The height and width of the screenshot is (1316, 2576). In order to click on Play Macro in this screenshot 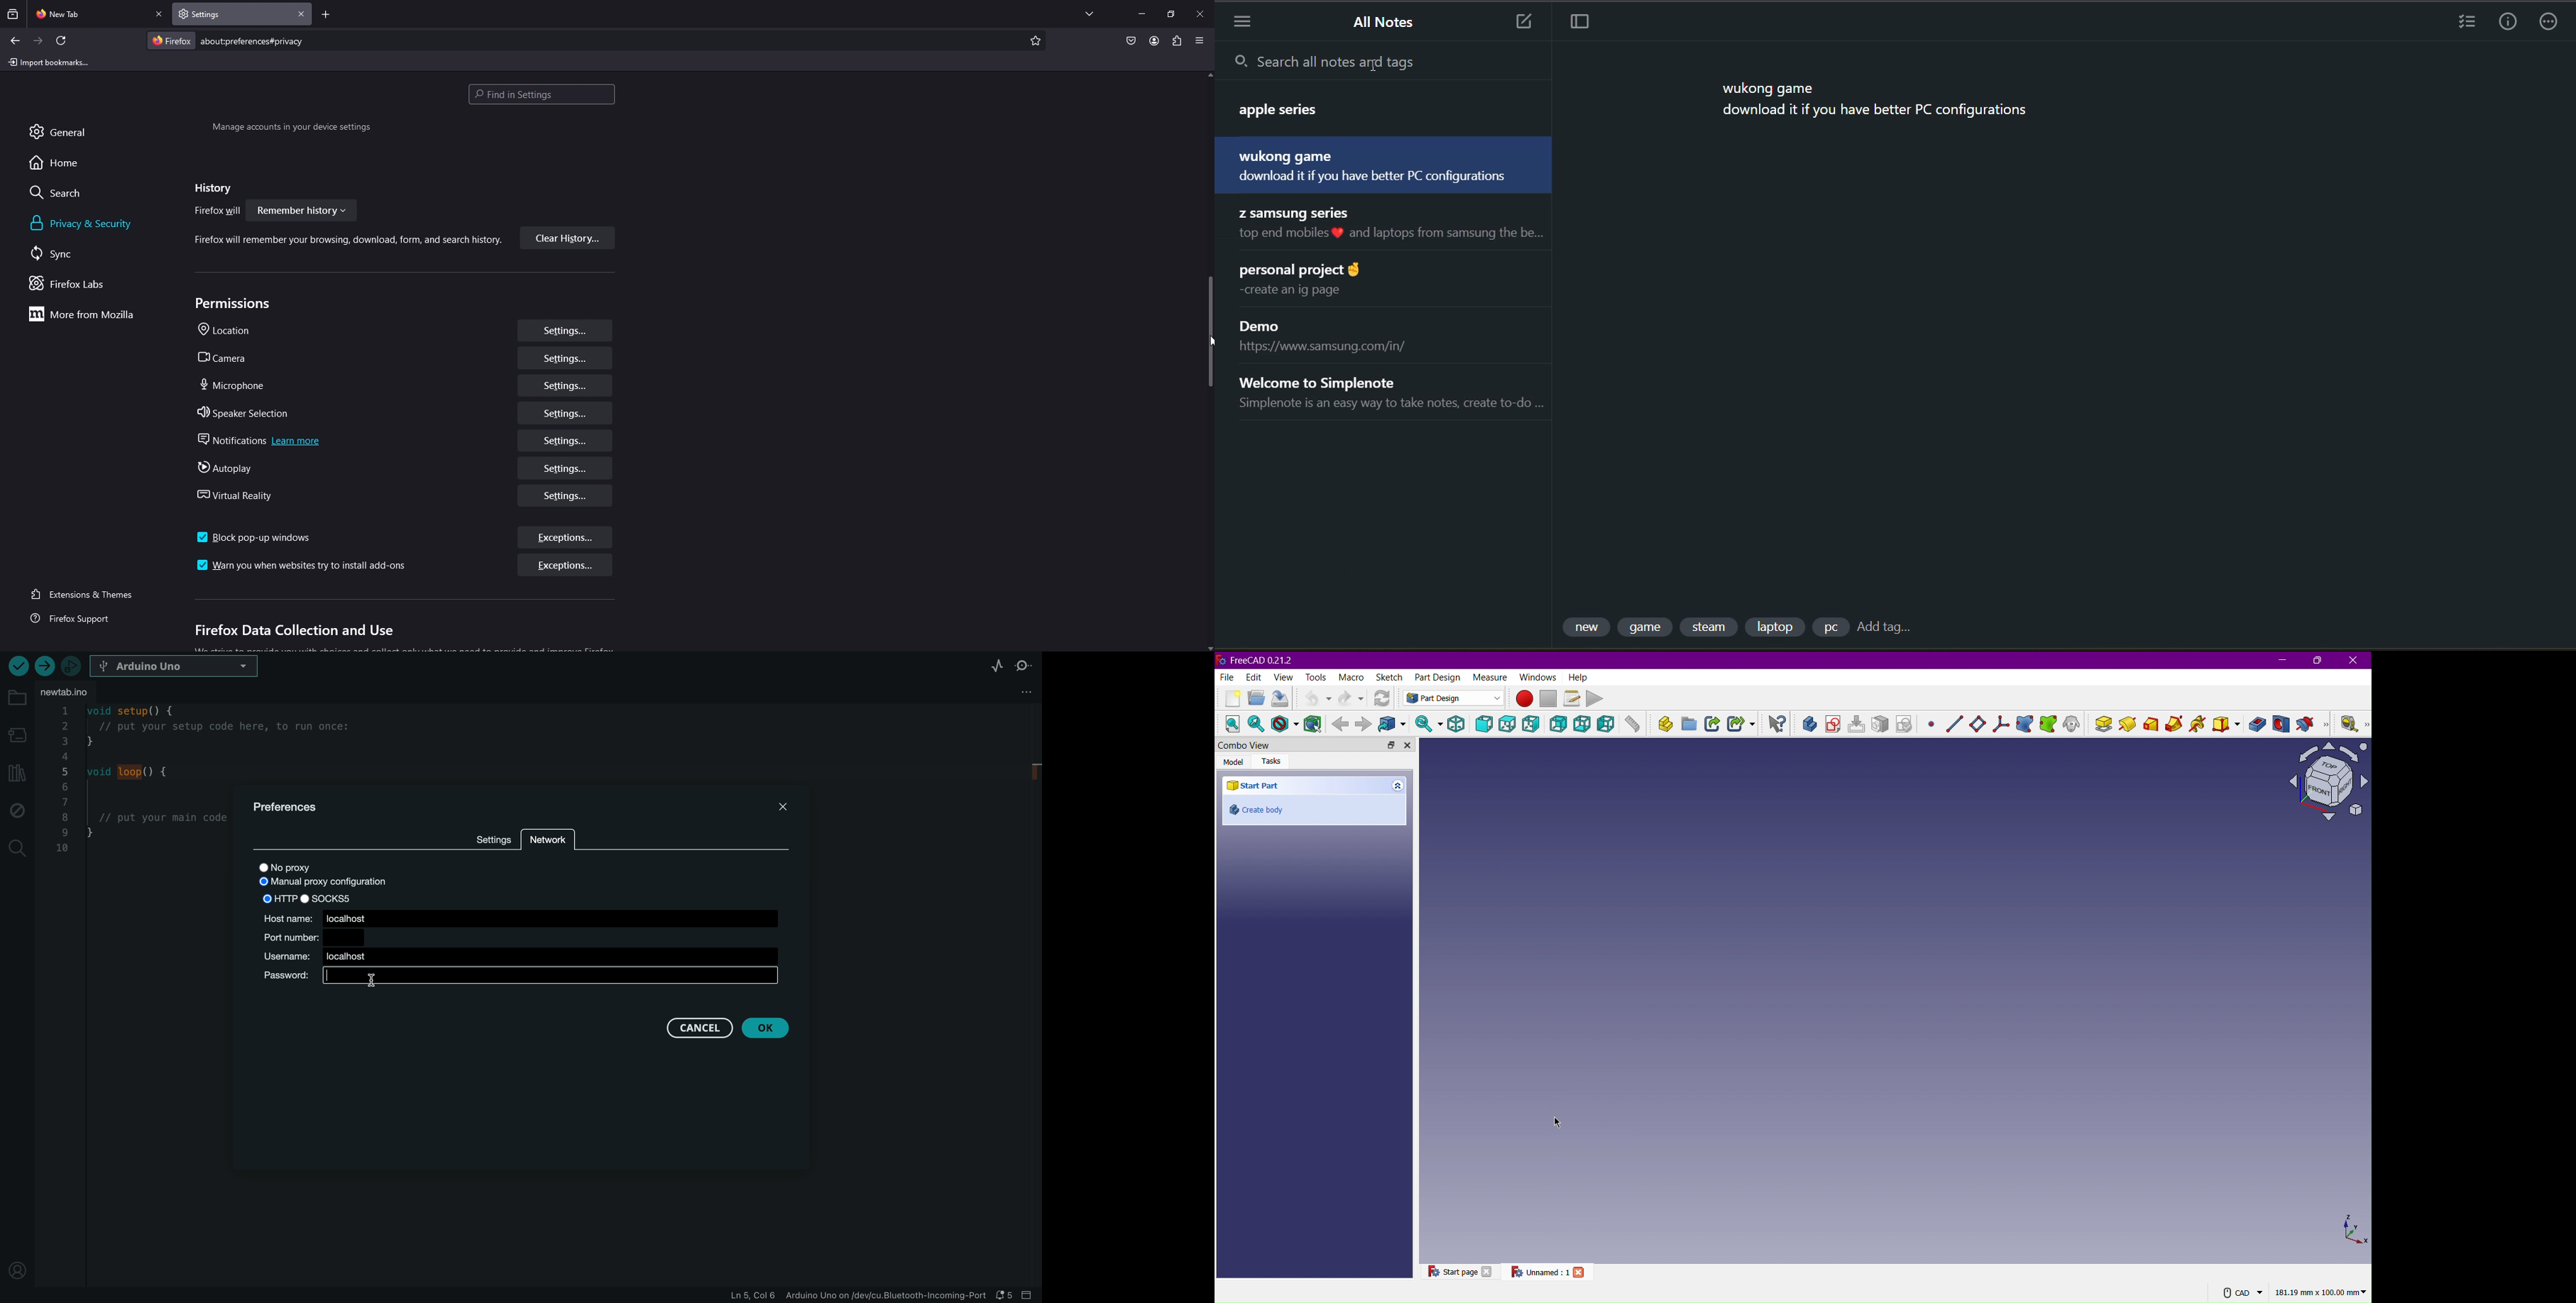, I will do `click(1601, 699)`.